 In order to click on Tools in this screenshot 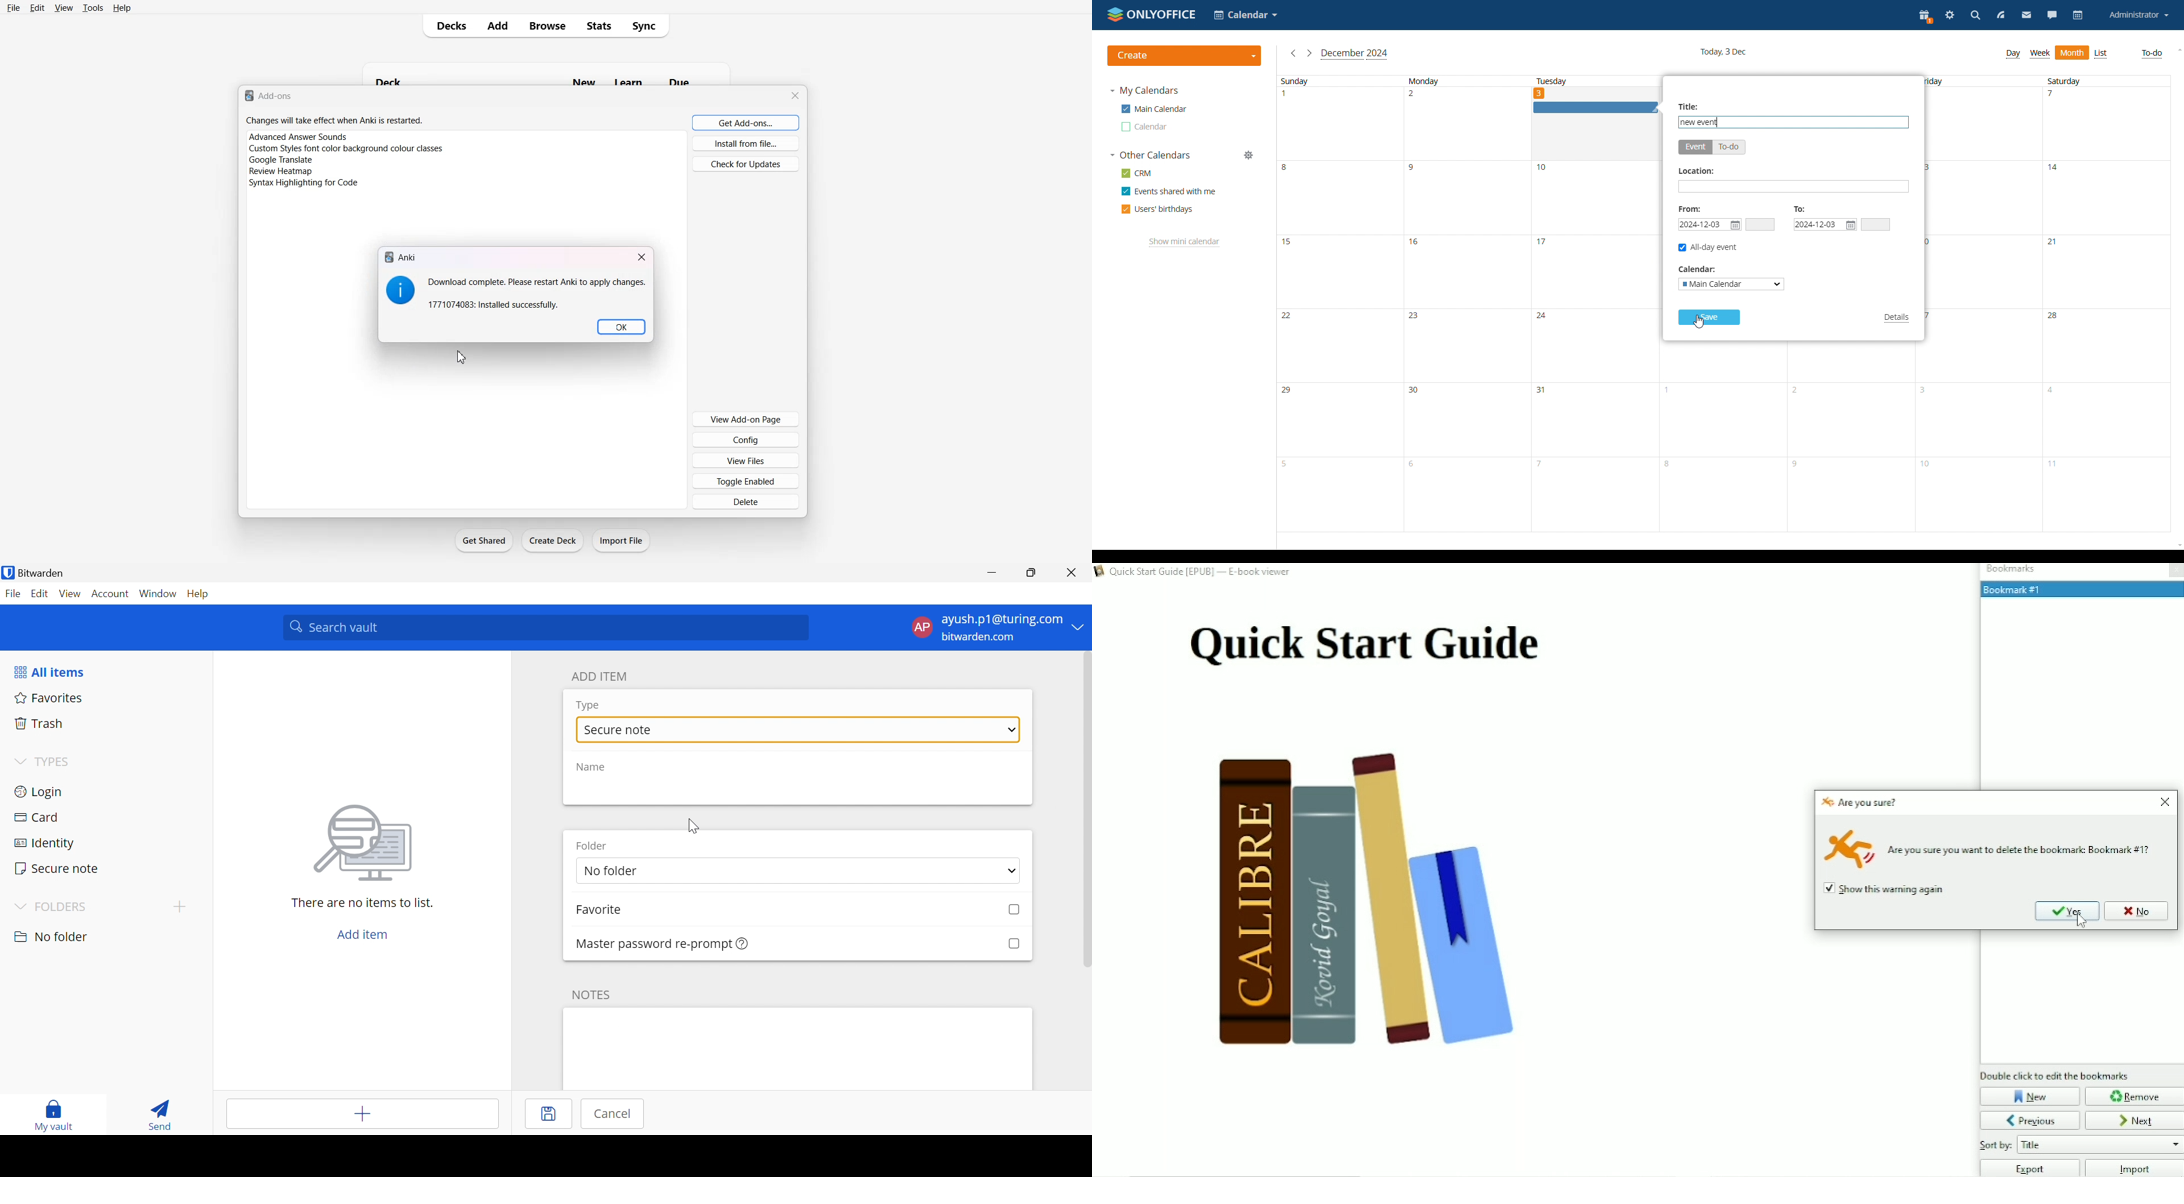, I will do `click(93, 8)`.